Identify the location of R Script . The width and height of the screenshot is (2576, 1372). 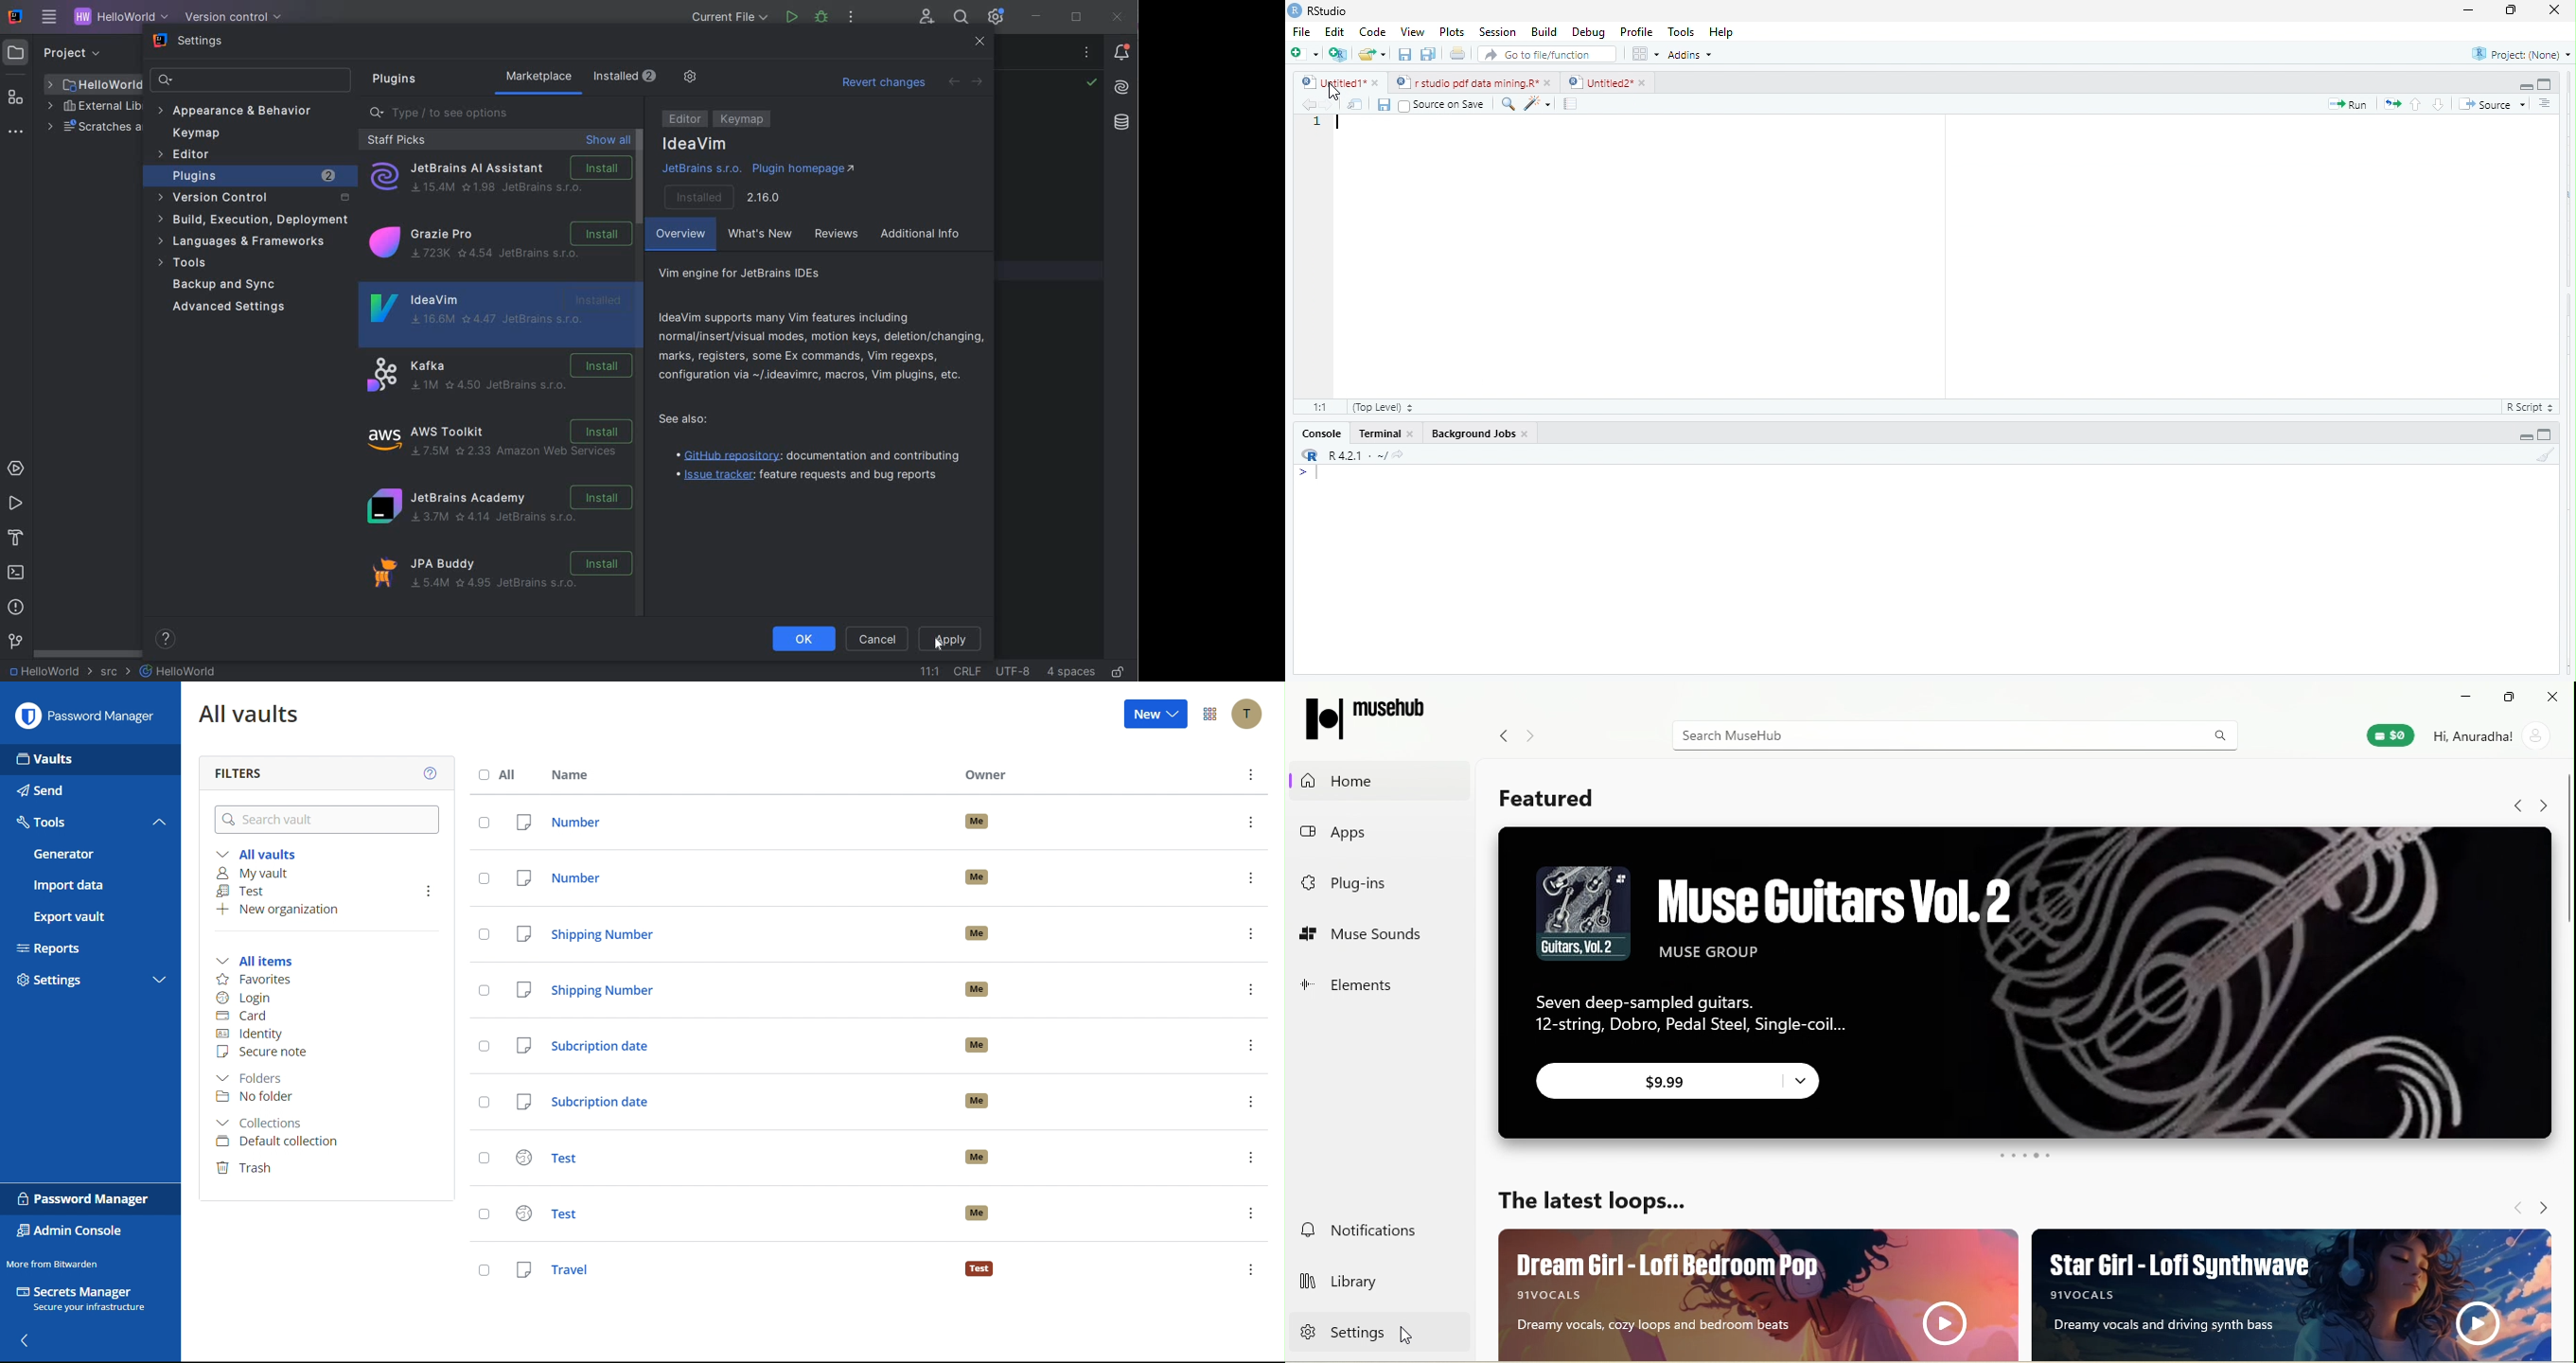
(2527, 408).